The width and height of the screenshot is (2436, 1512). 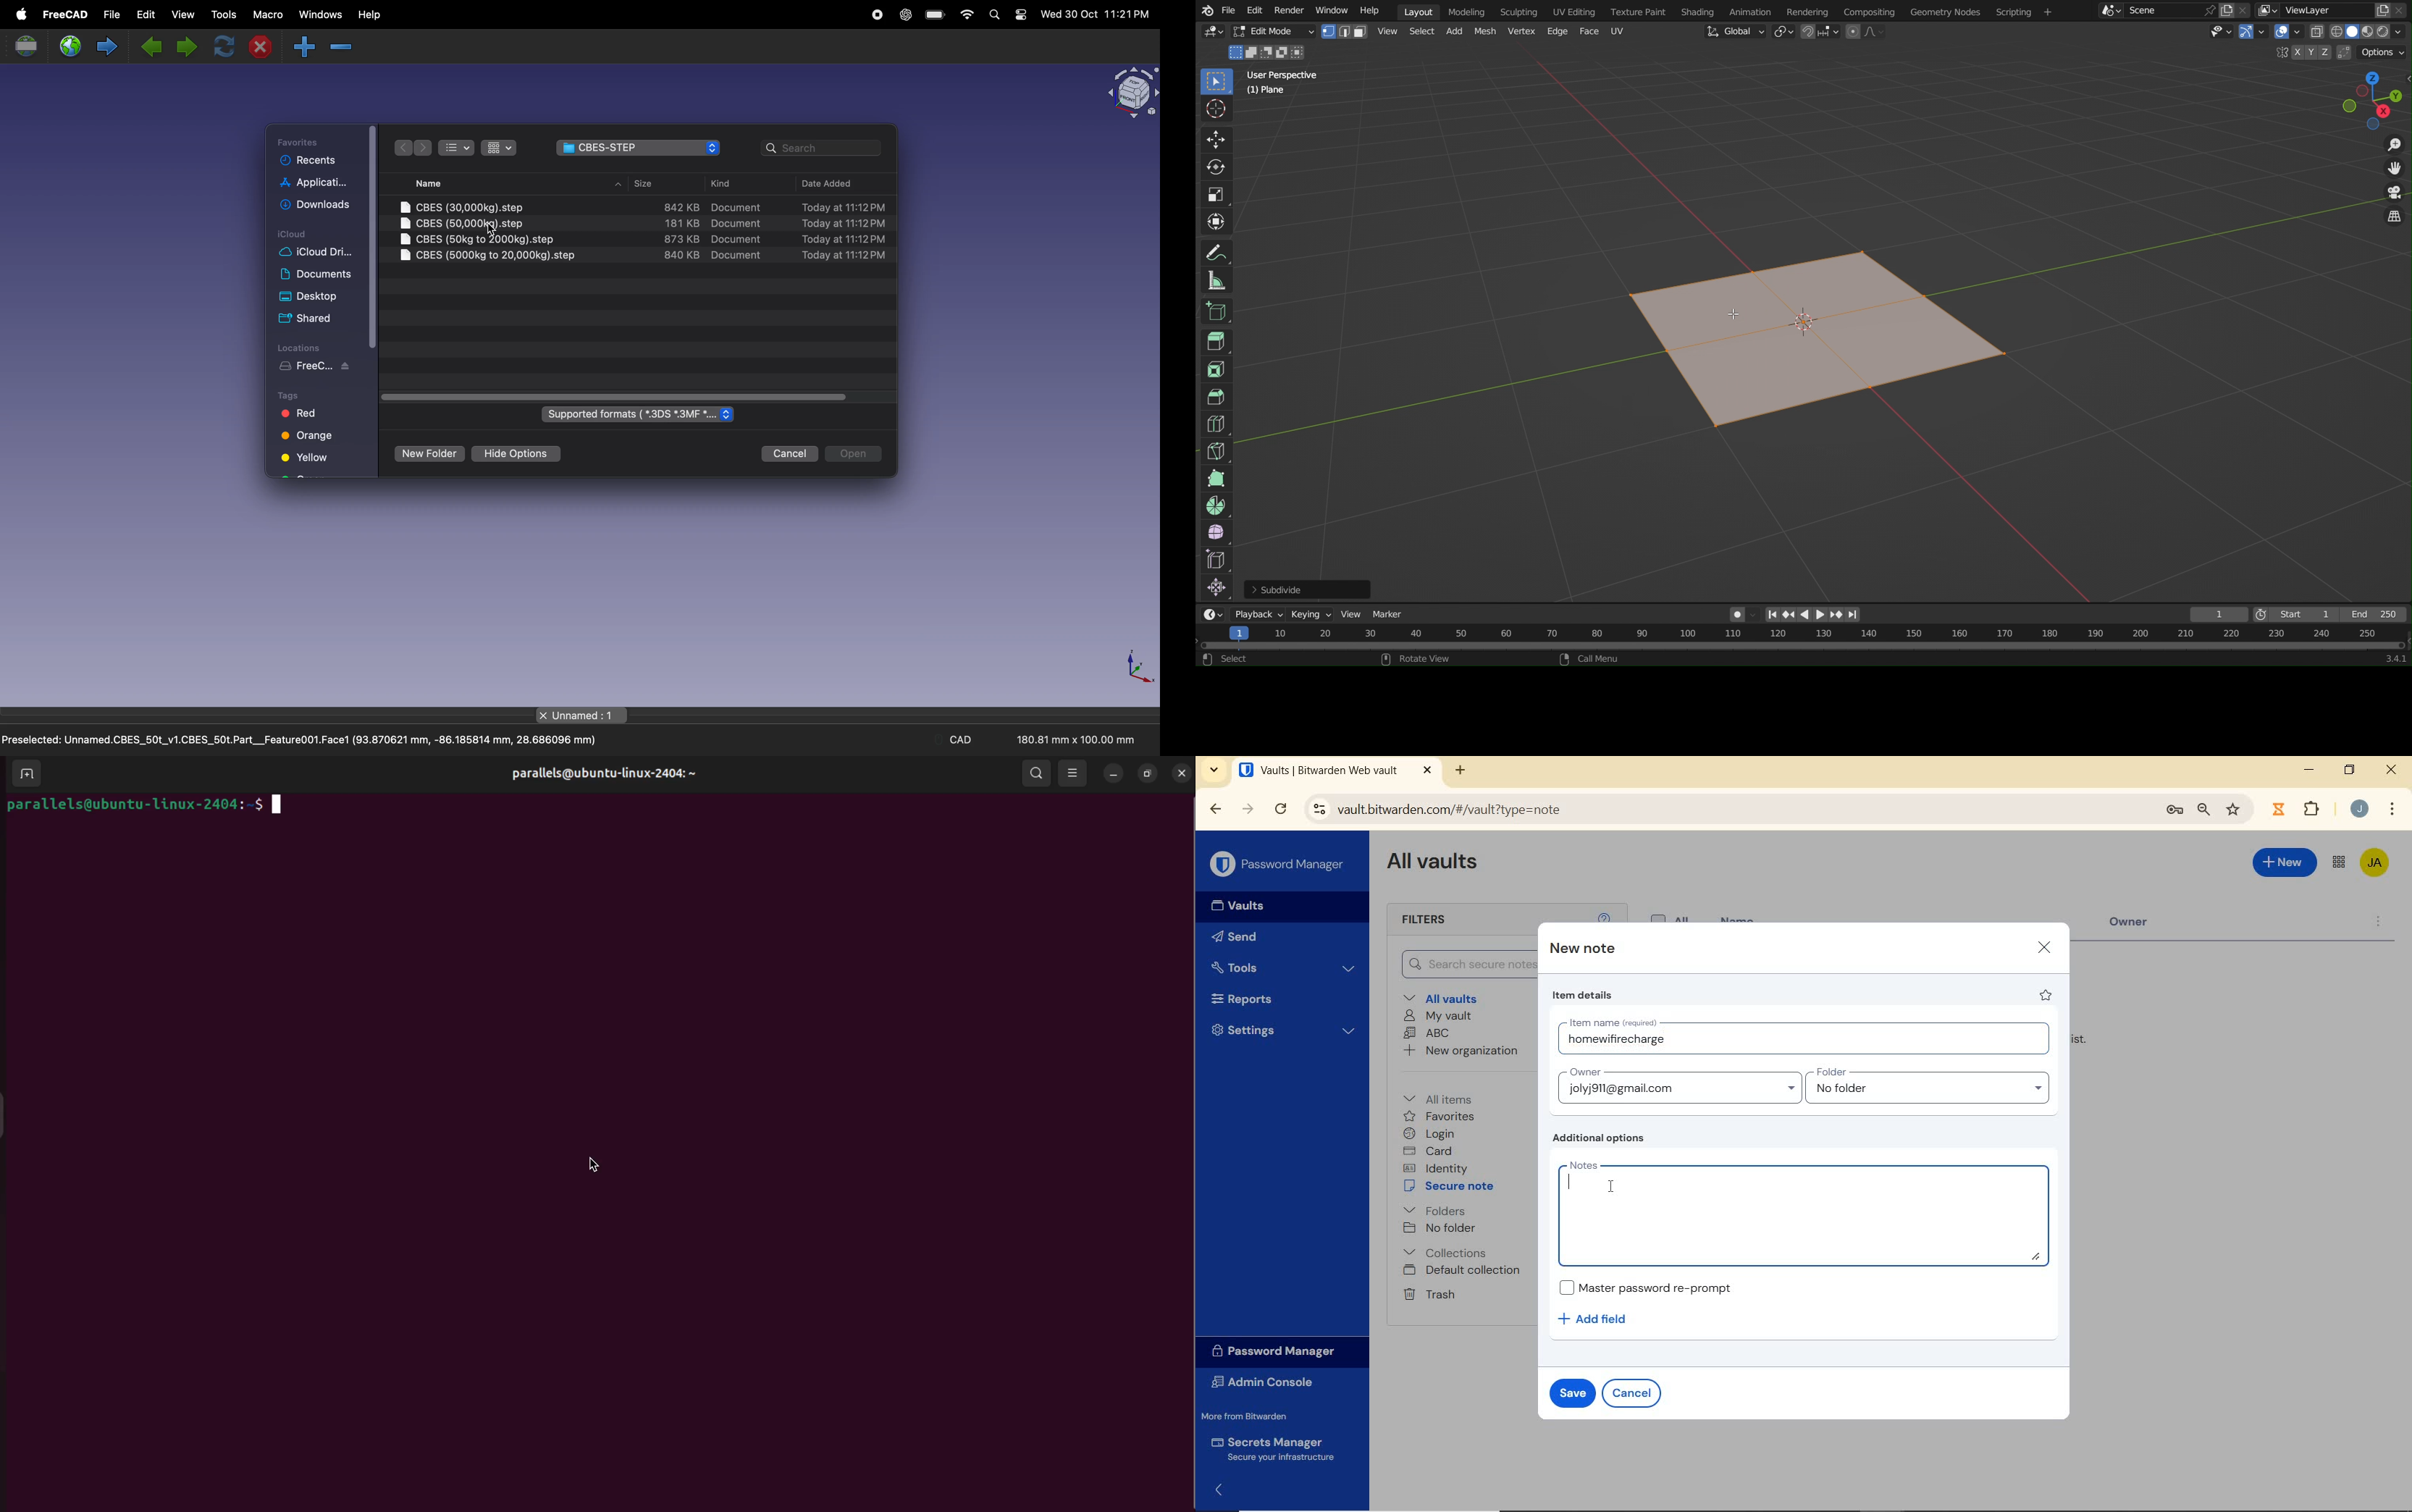 What do you see at coordinates (1783, 33) in the screenshot?
I see `Transform Pivot Point` at bounding box center [1783, 33].